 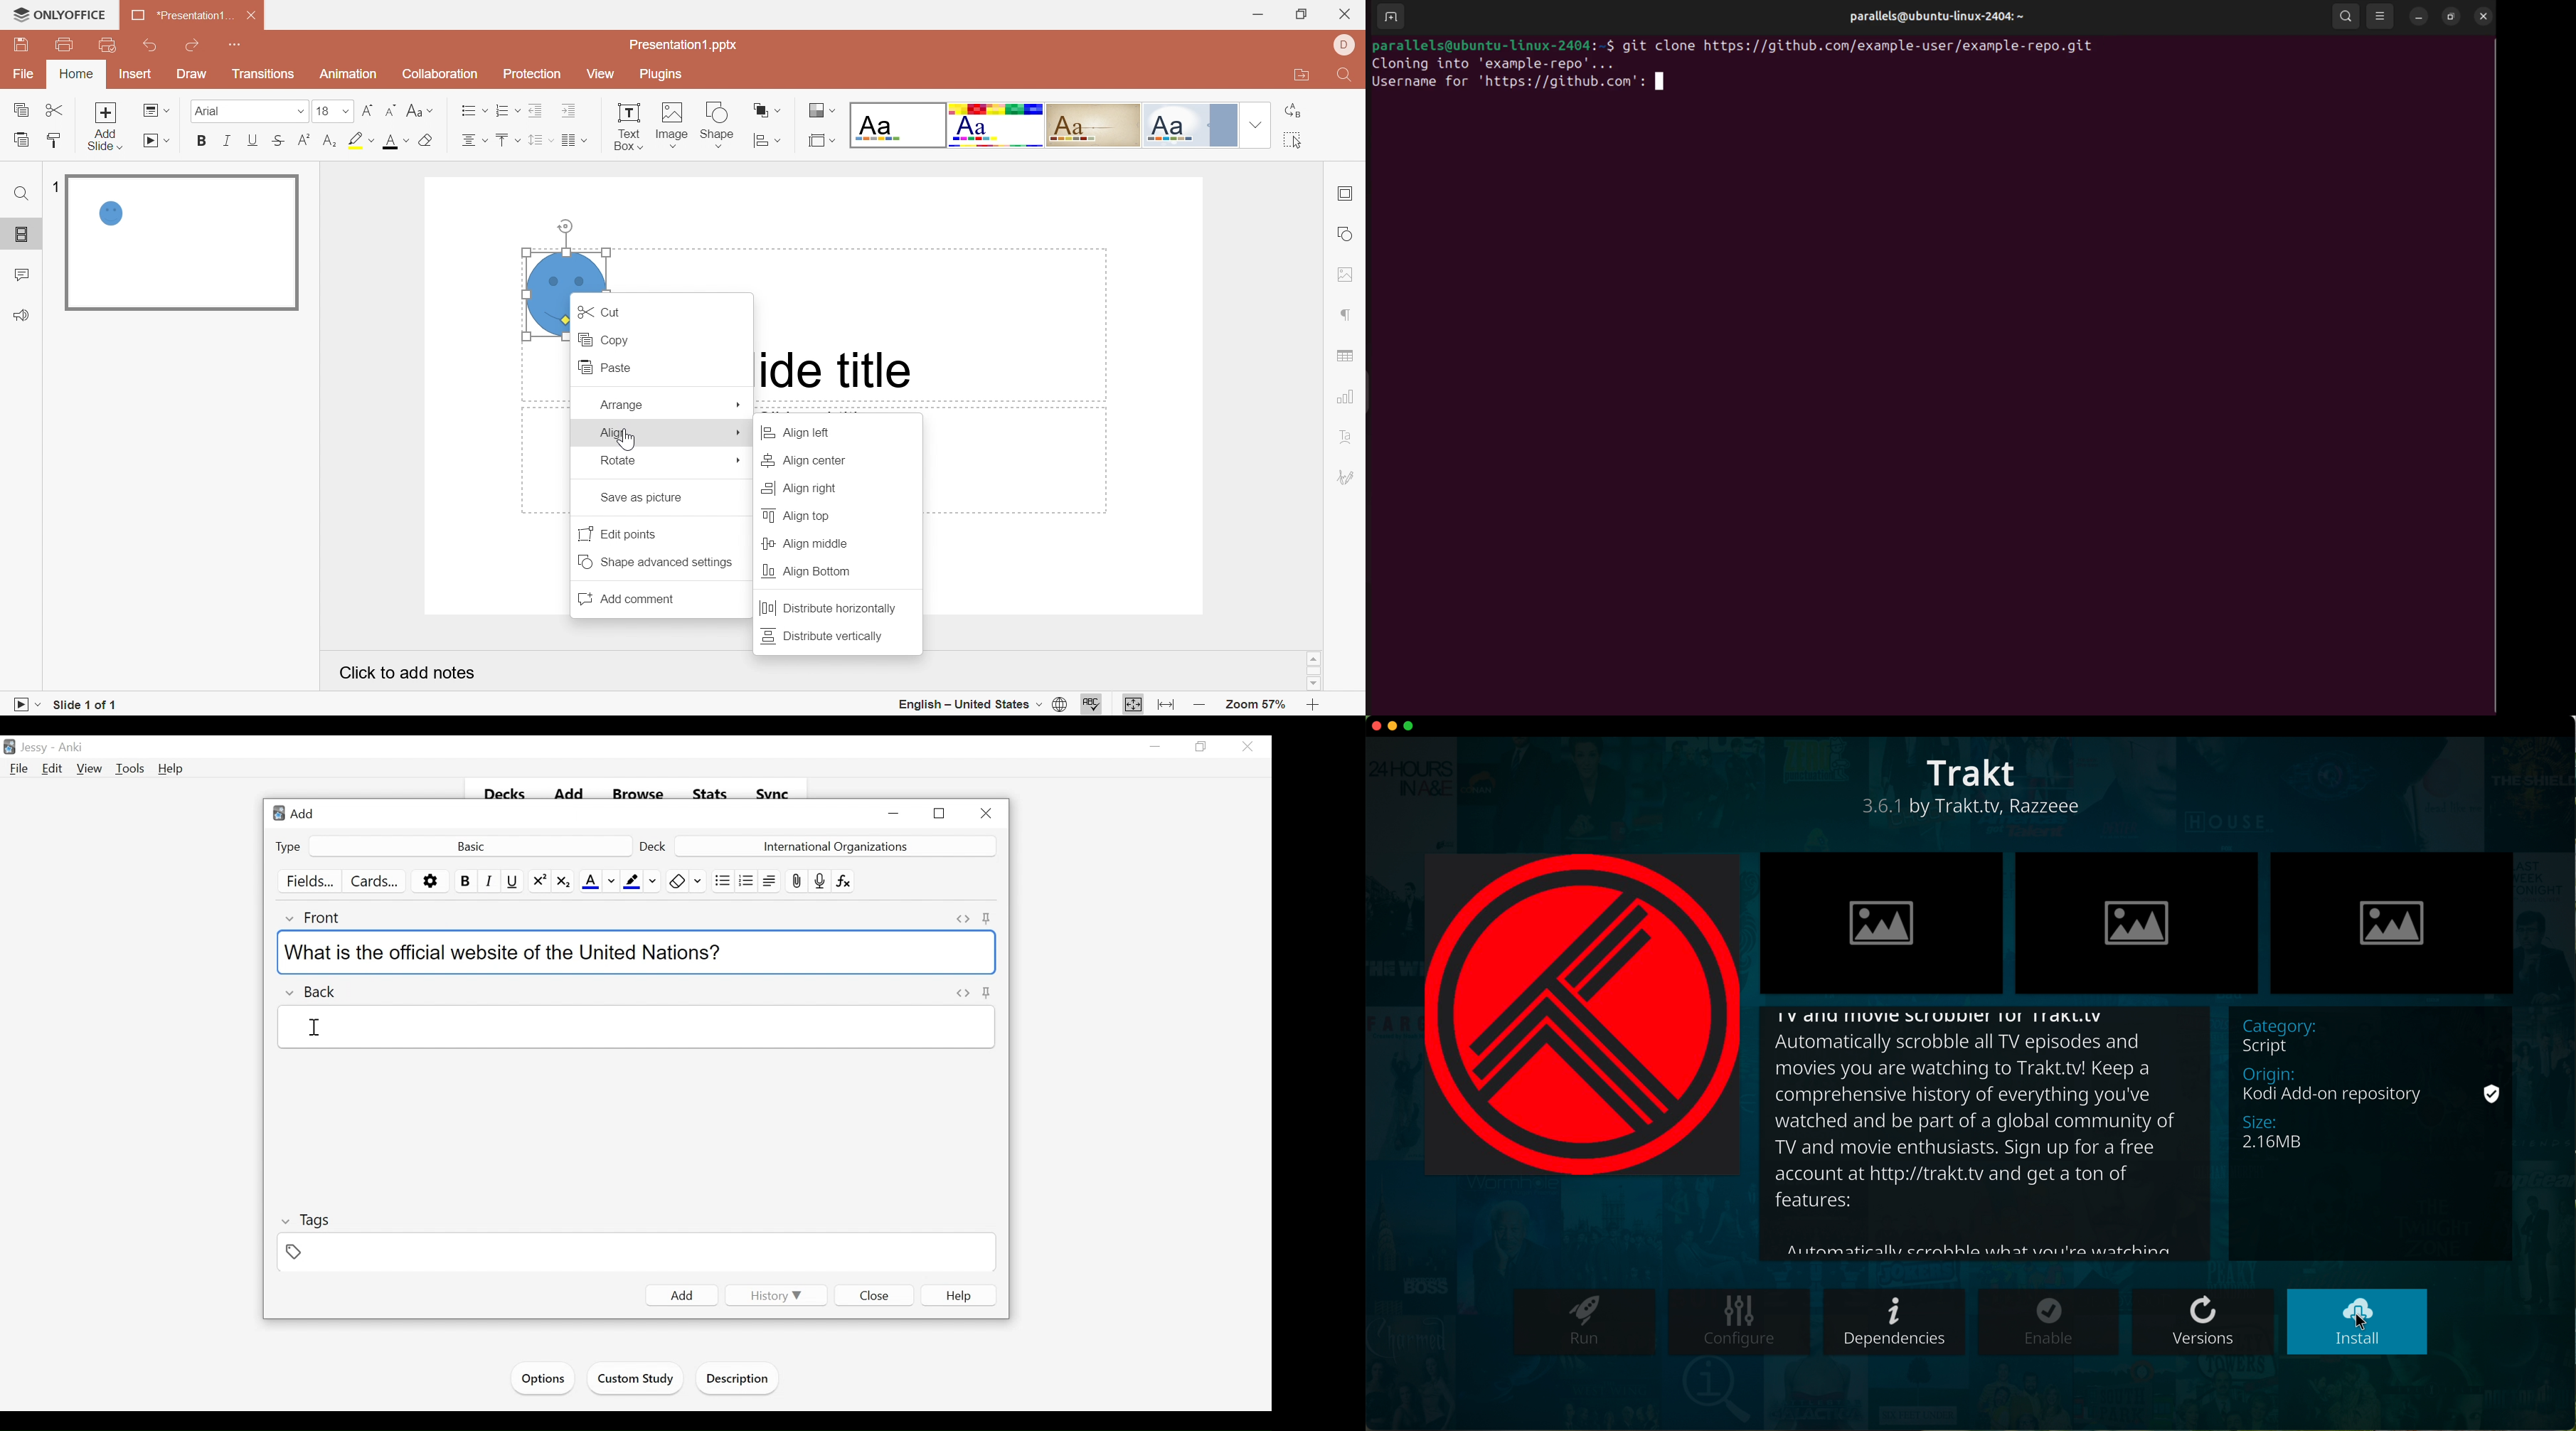 What do you see at coordinates (1200, 706) in the screenshot?
I see `Zoom out` at bounding box center [1200, 706].